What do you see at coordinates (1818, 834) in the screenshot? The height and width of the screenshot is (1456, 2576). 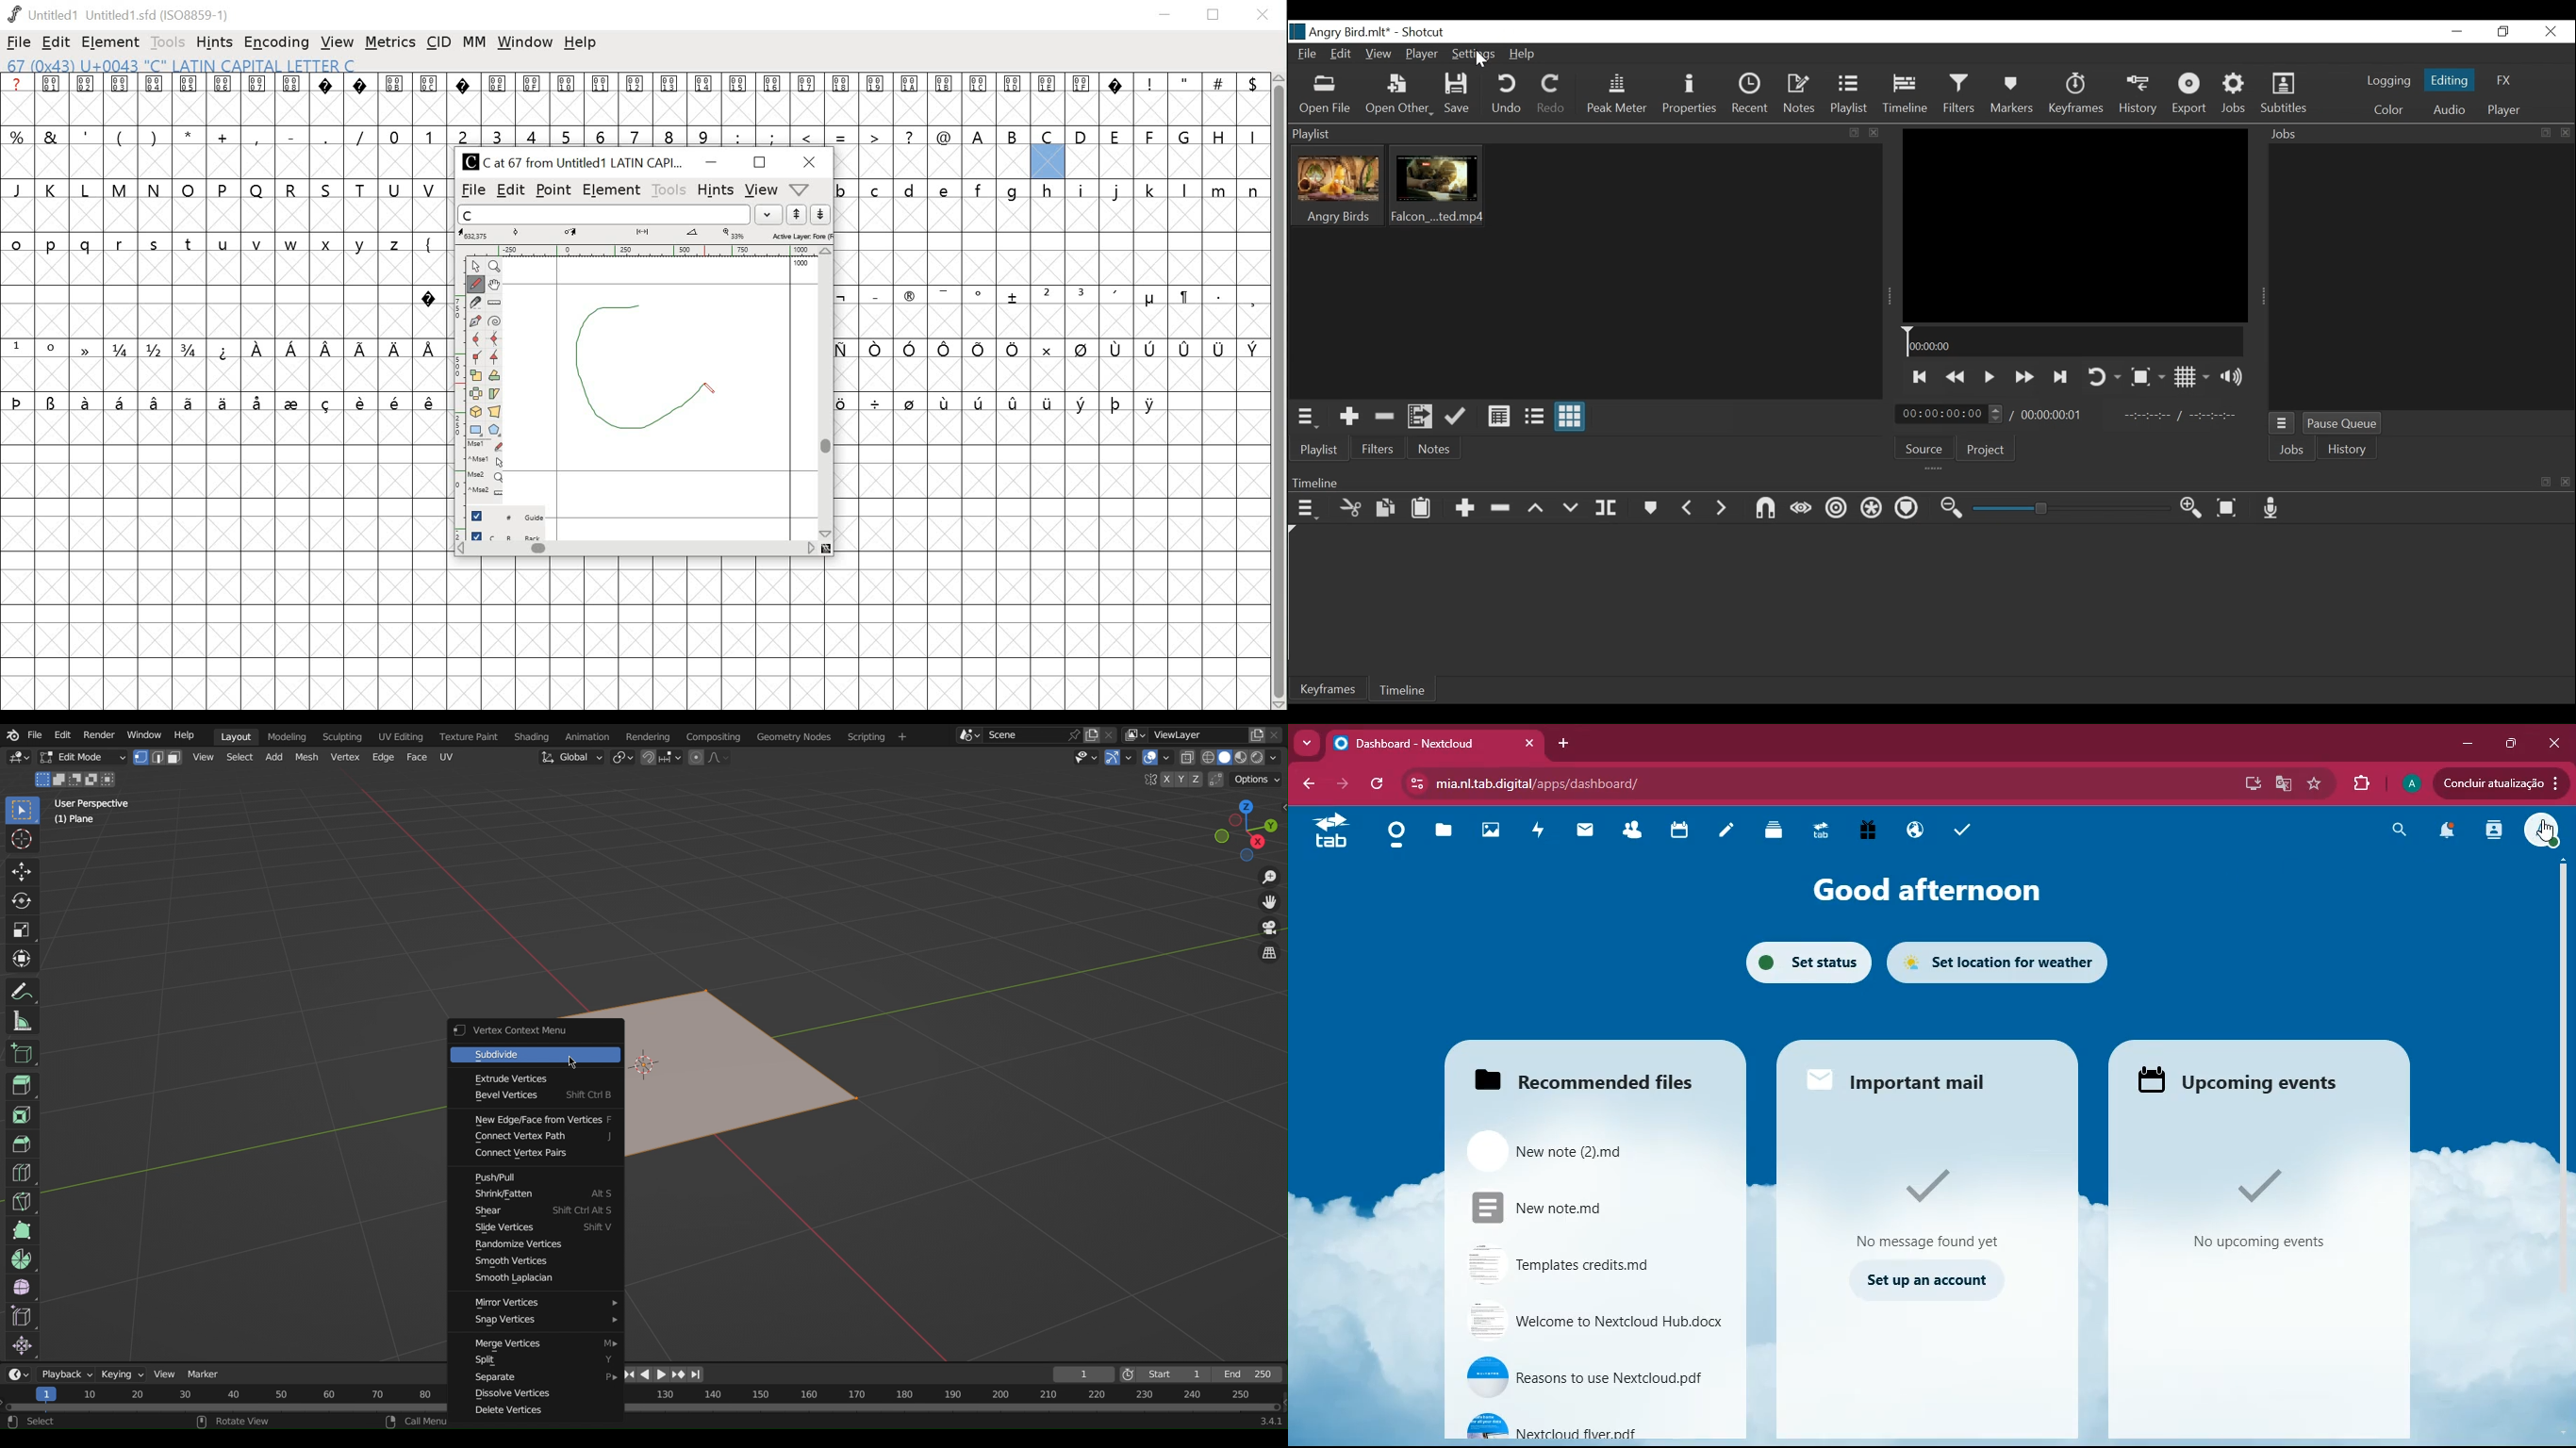 I see `tab` at bounding box center [1818, 834].